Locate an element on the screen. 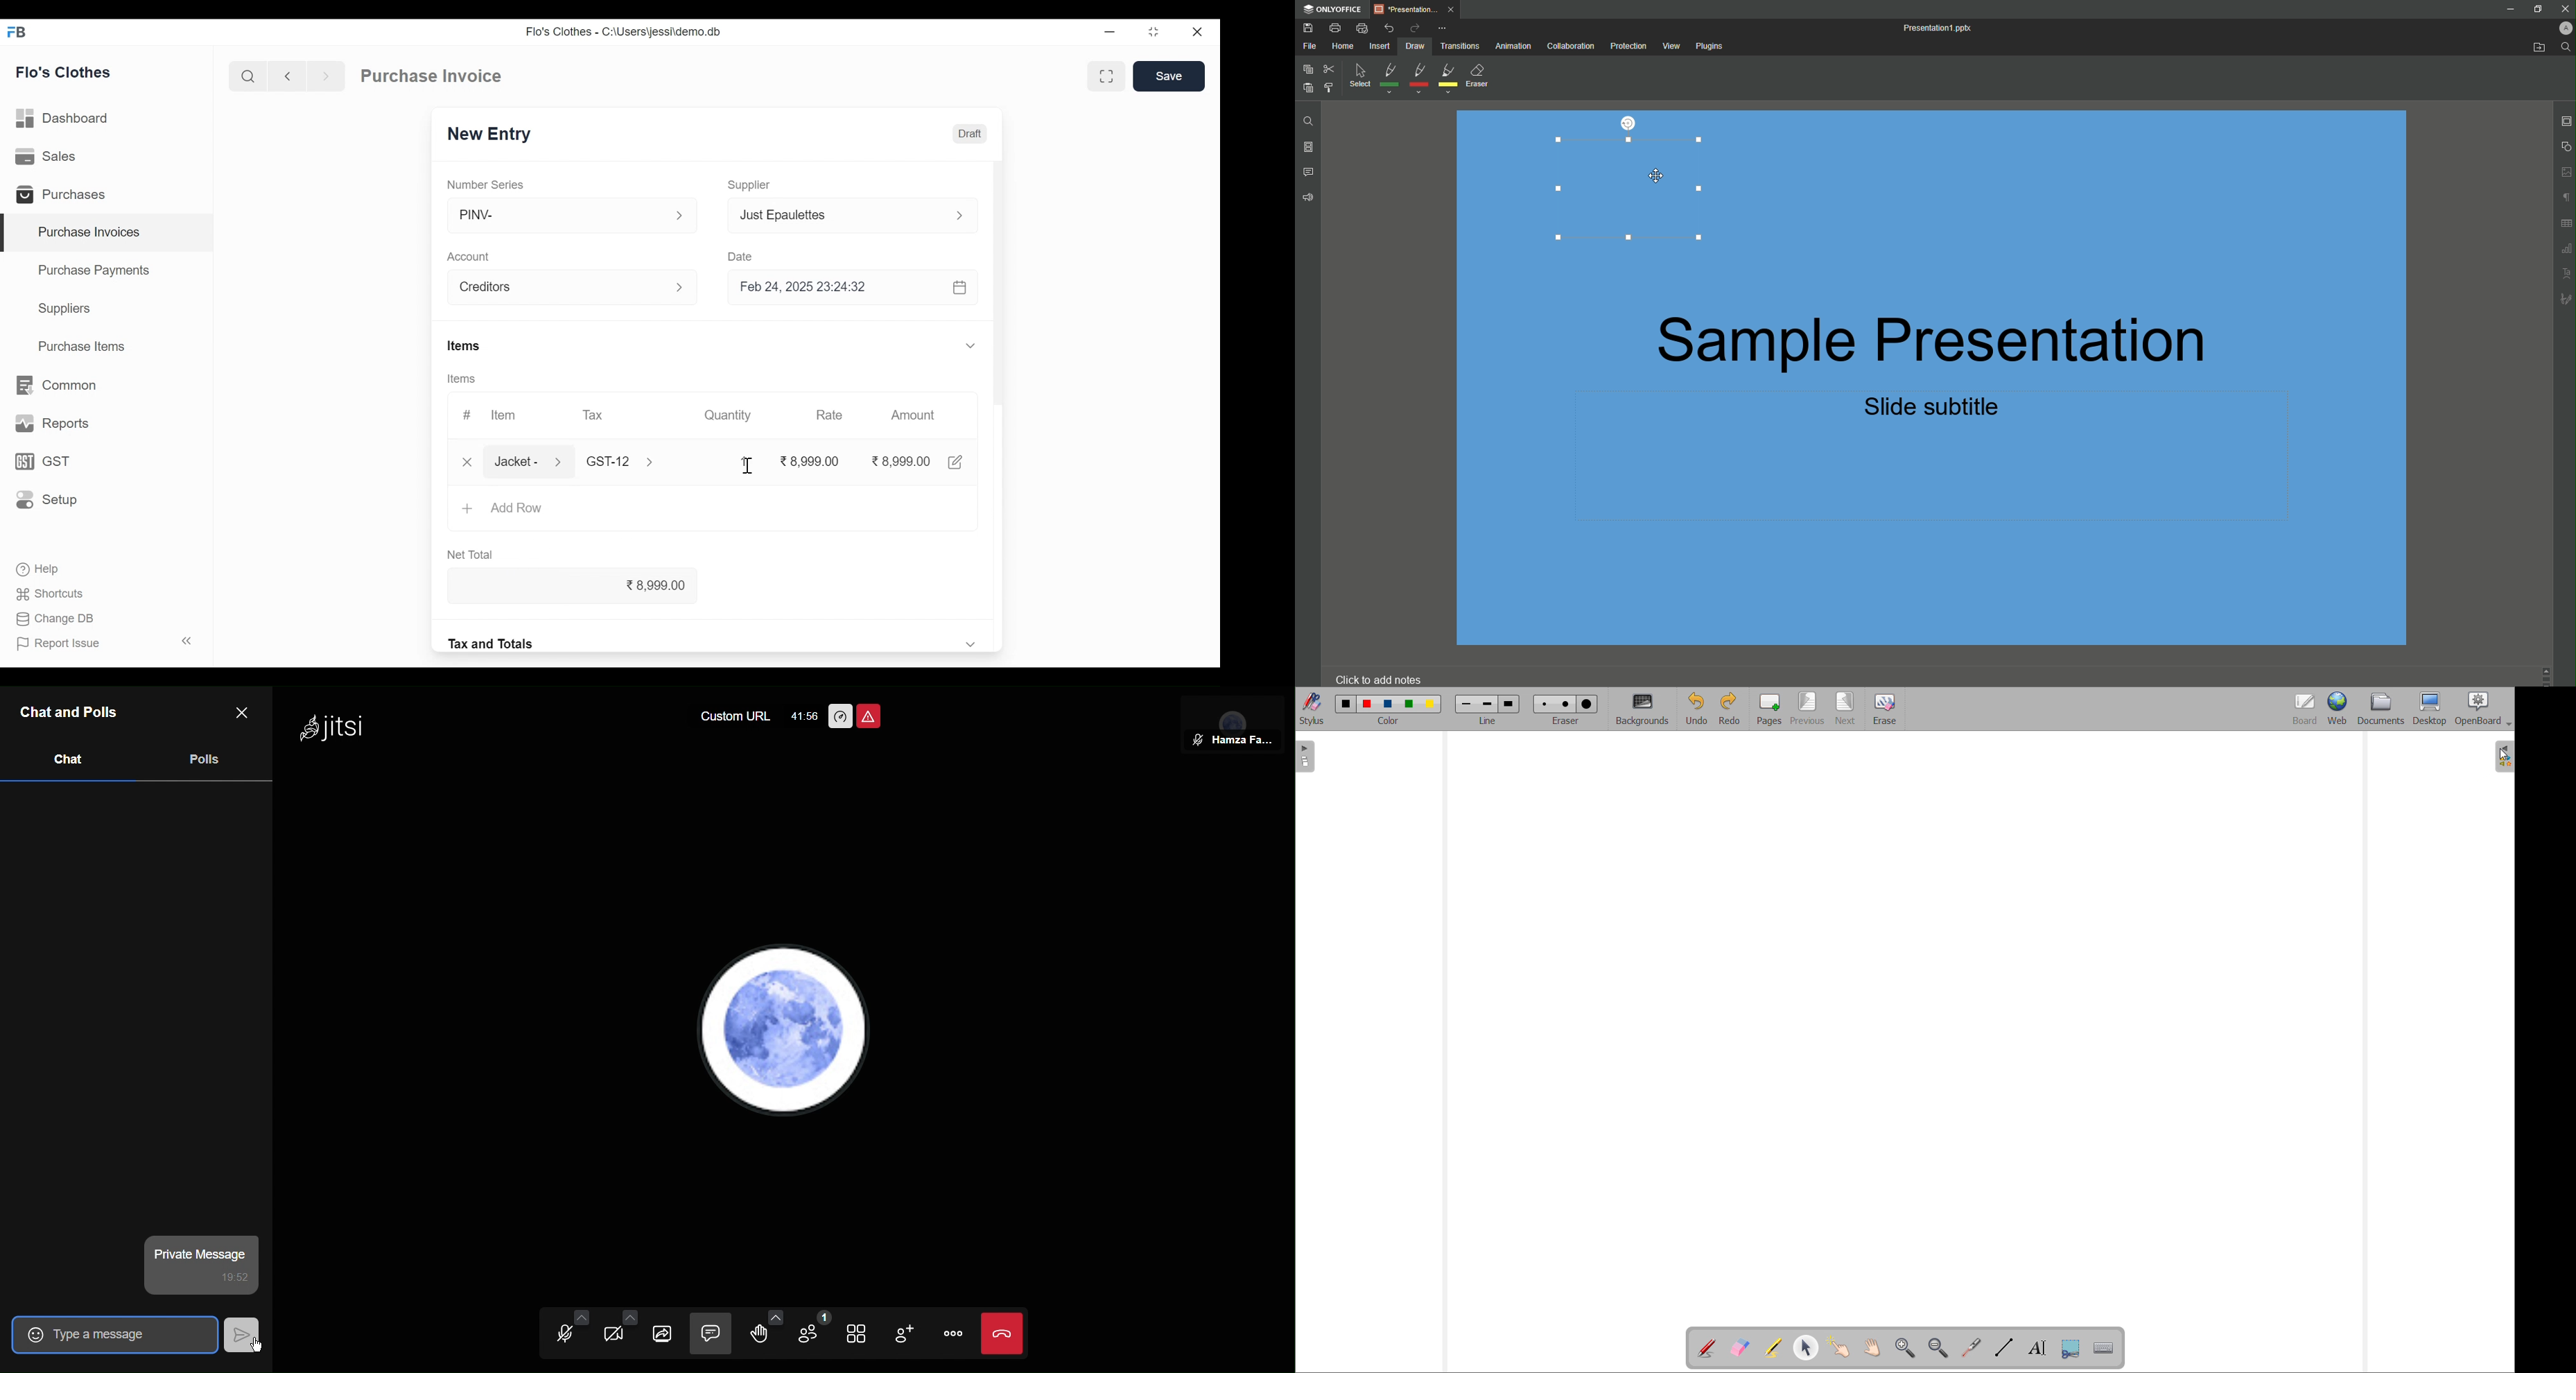 This screenshot has width=2576, height=1400. 8,999.00 is located at coordinates (587, 587).